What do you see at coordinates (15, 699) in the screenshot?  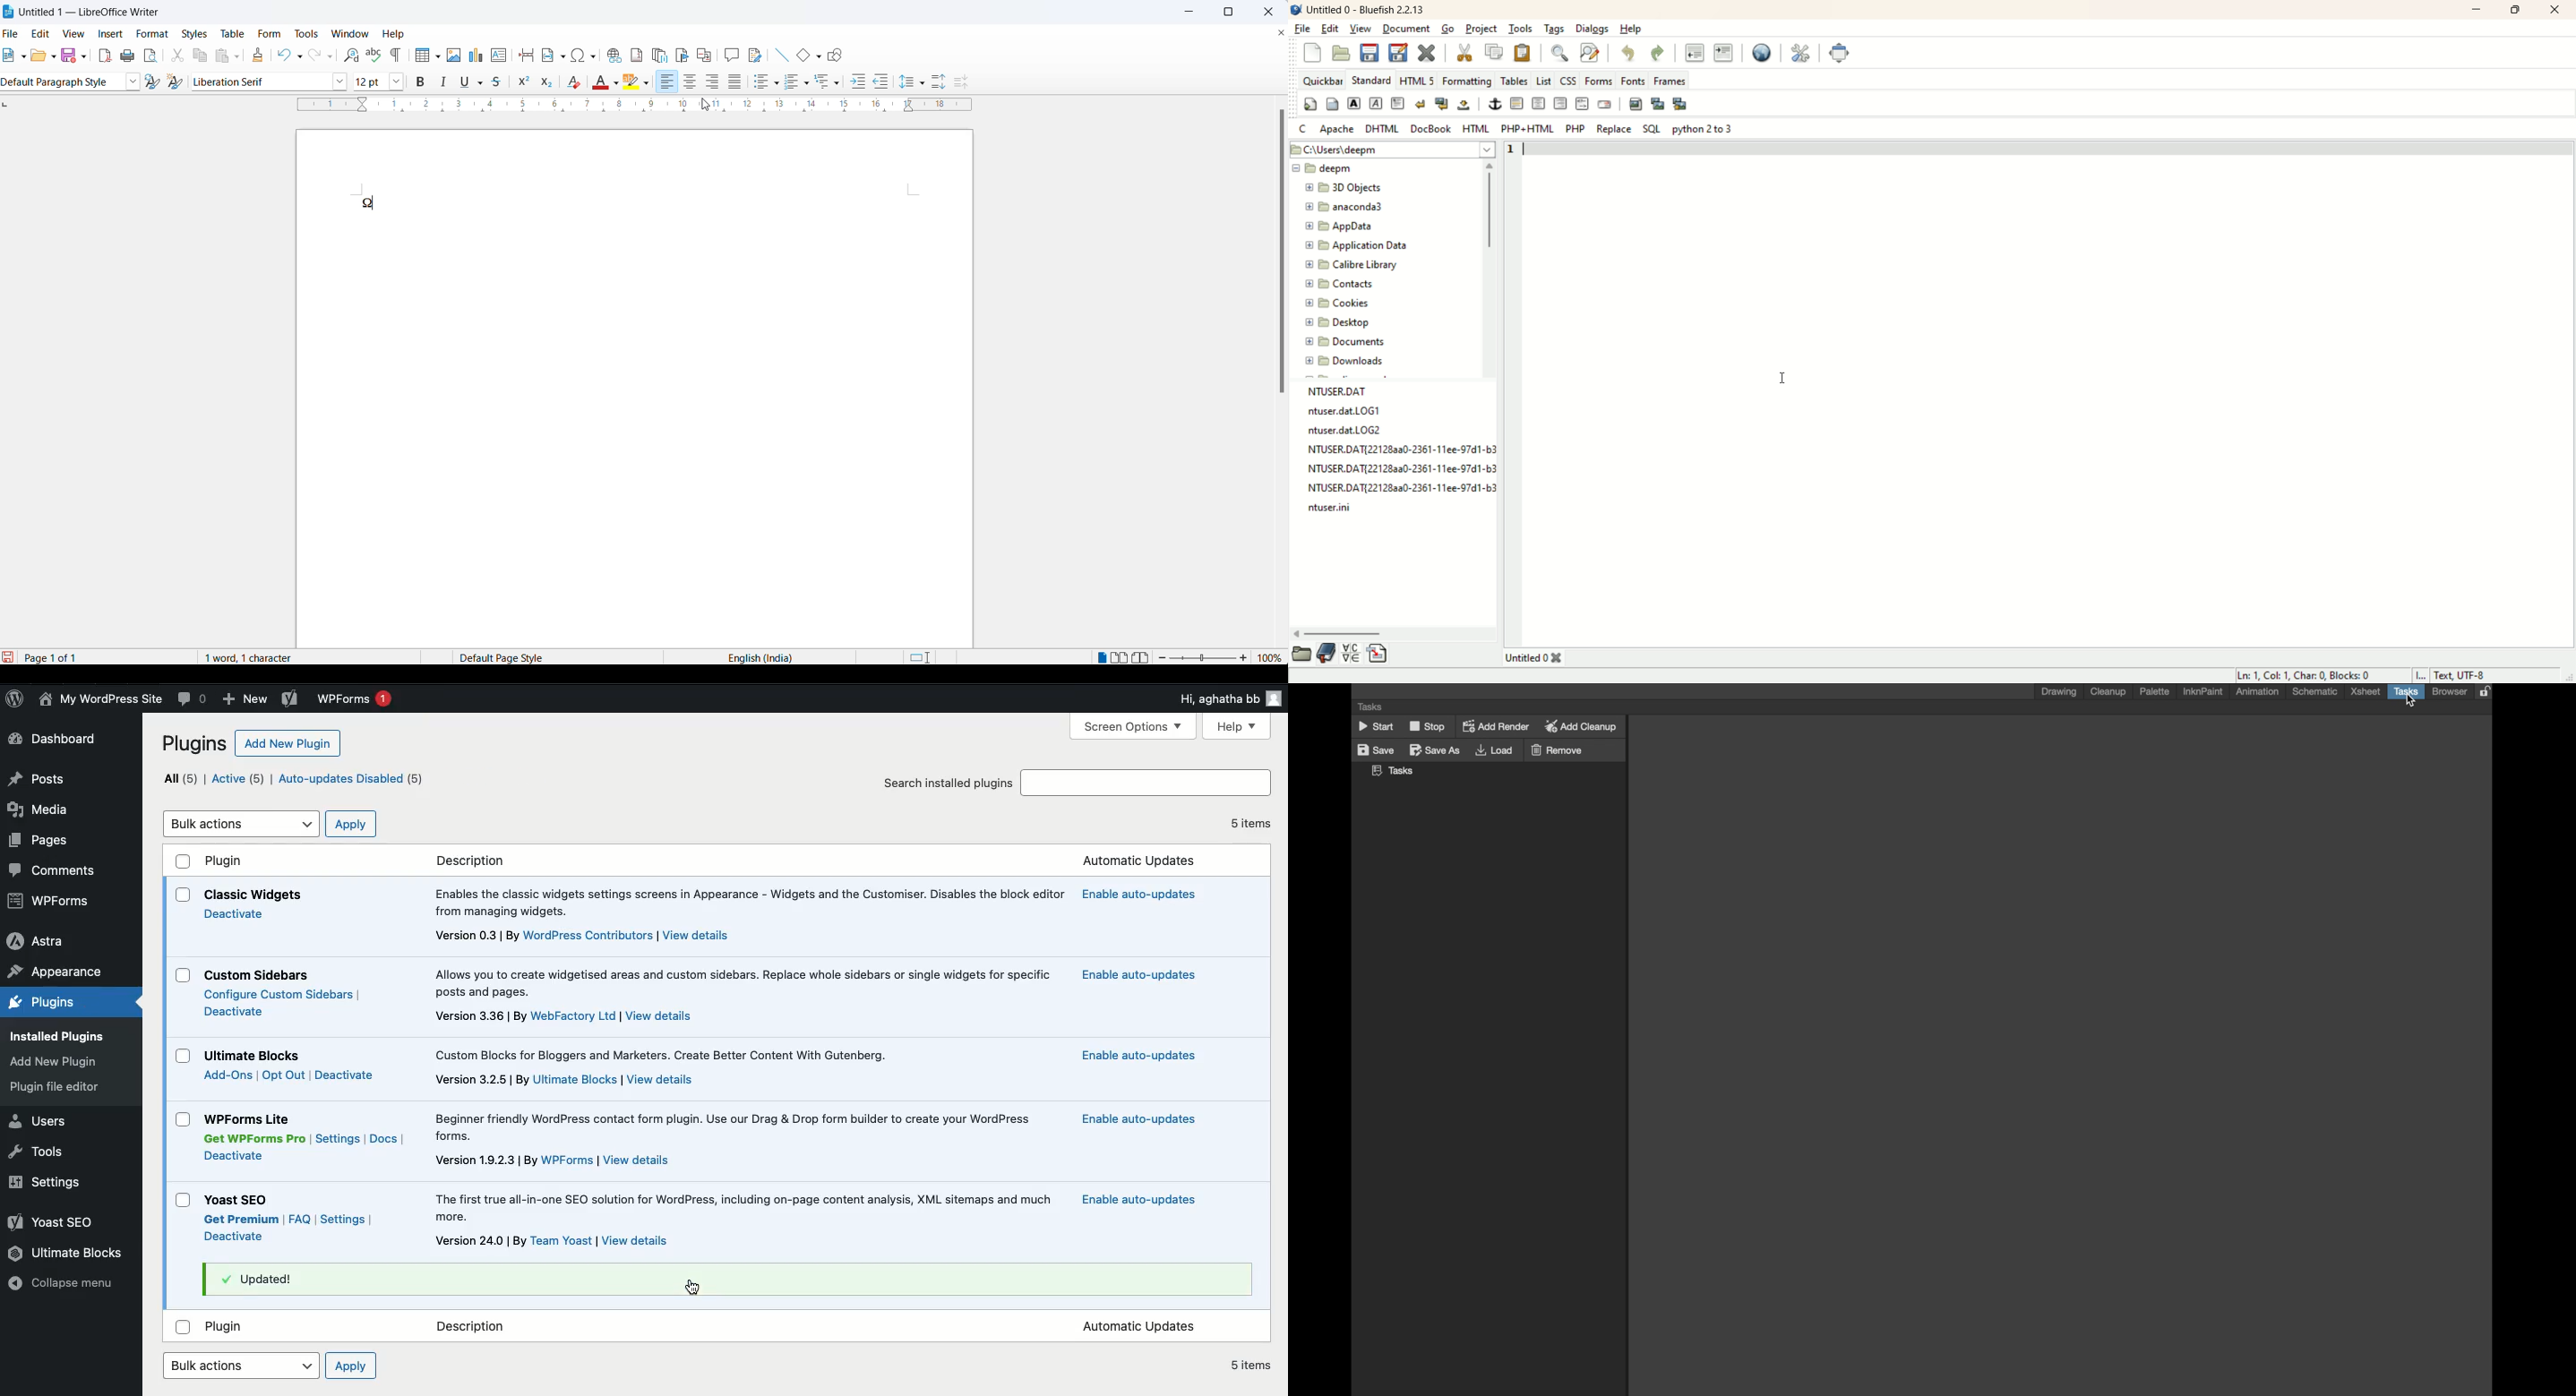 I see `Logo` at bounding box center [15, 699].